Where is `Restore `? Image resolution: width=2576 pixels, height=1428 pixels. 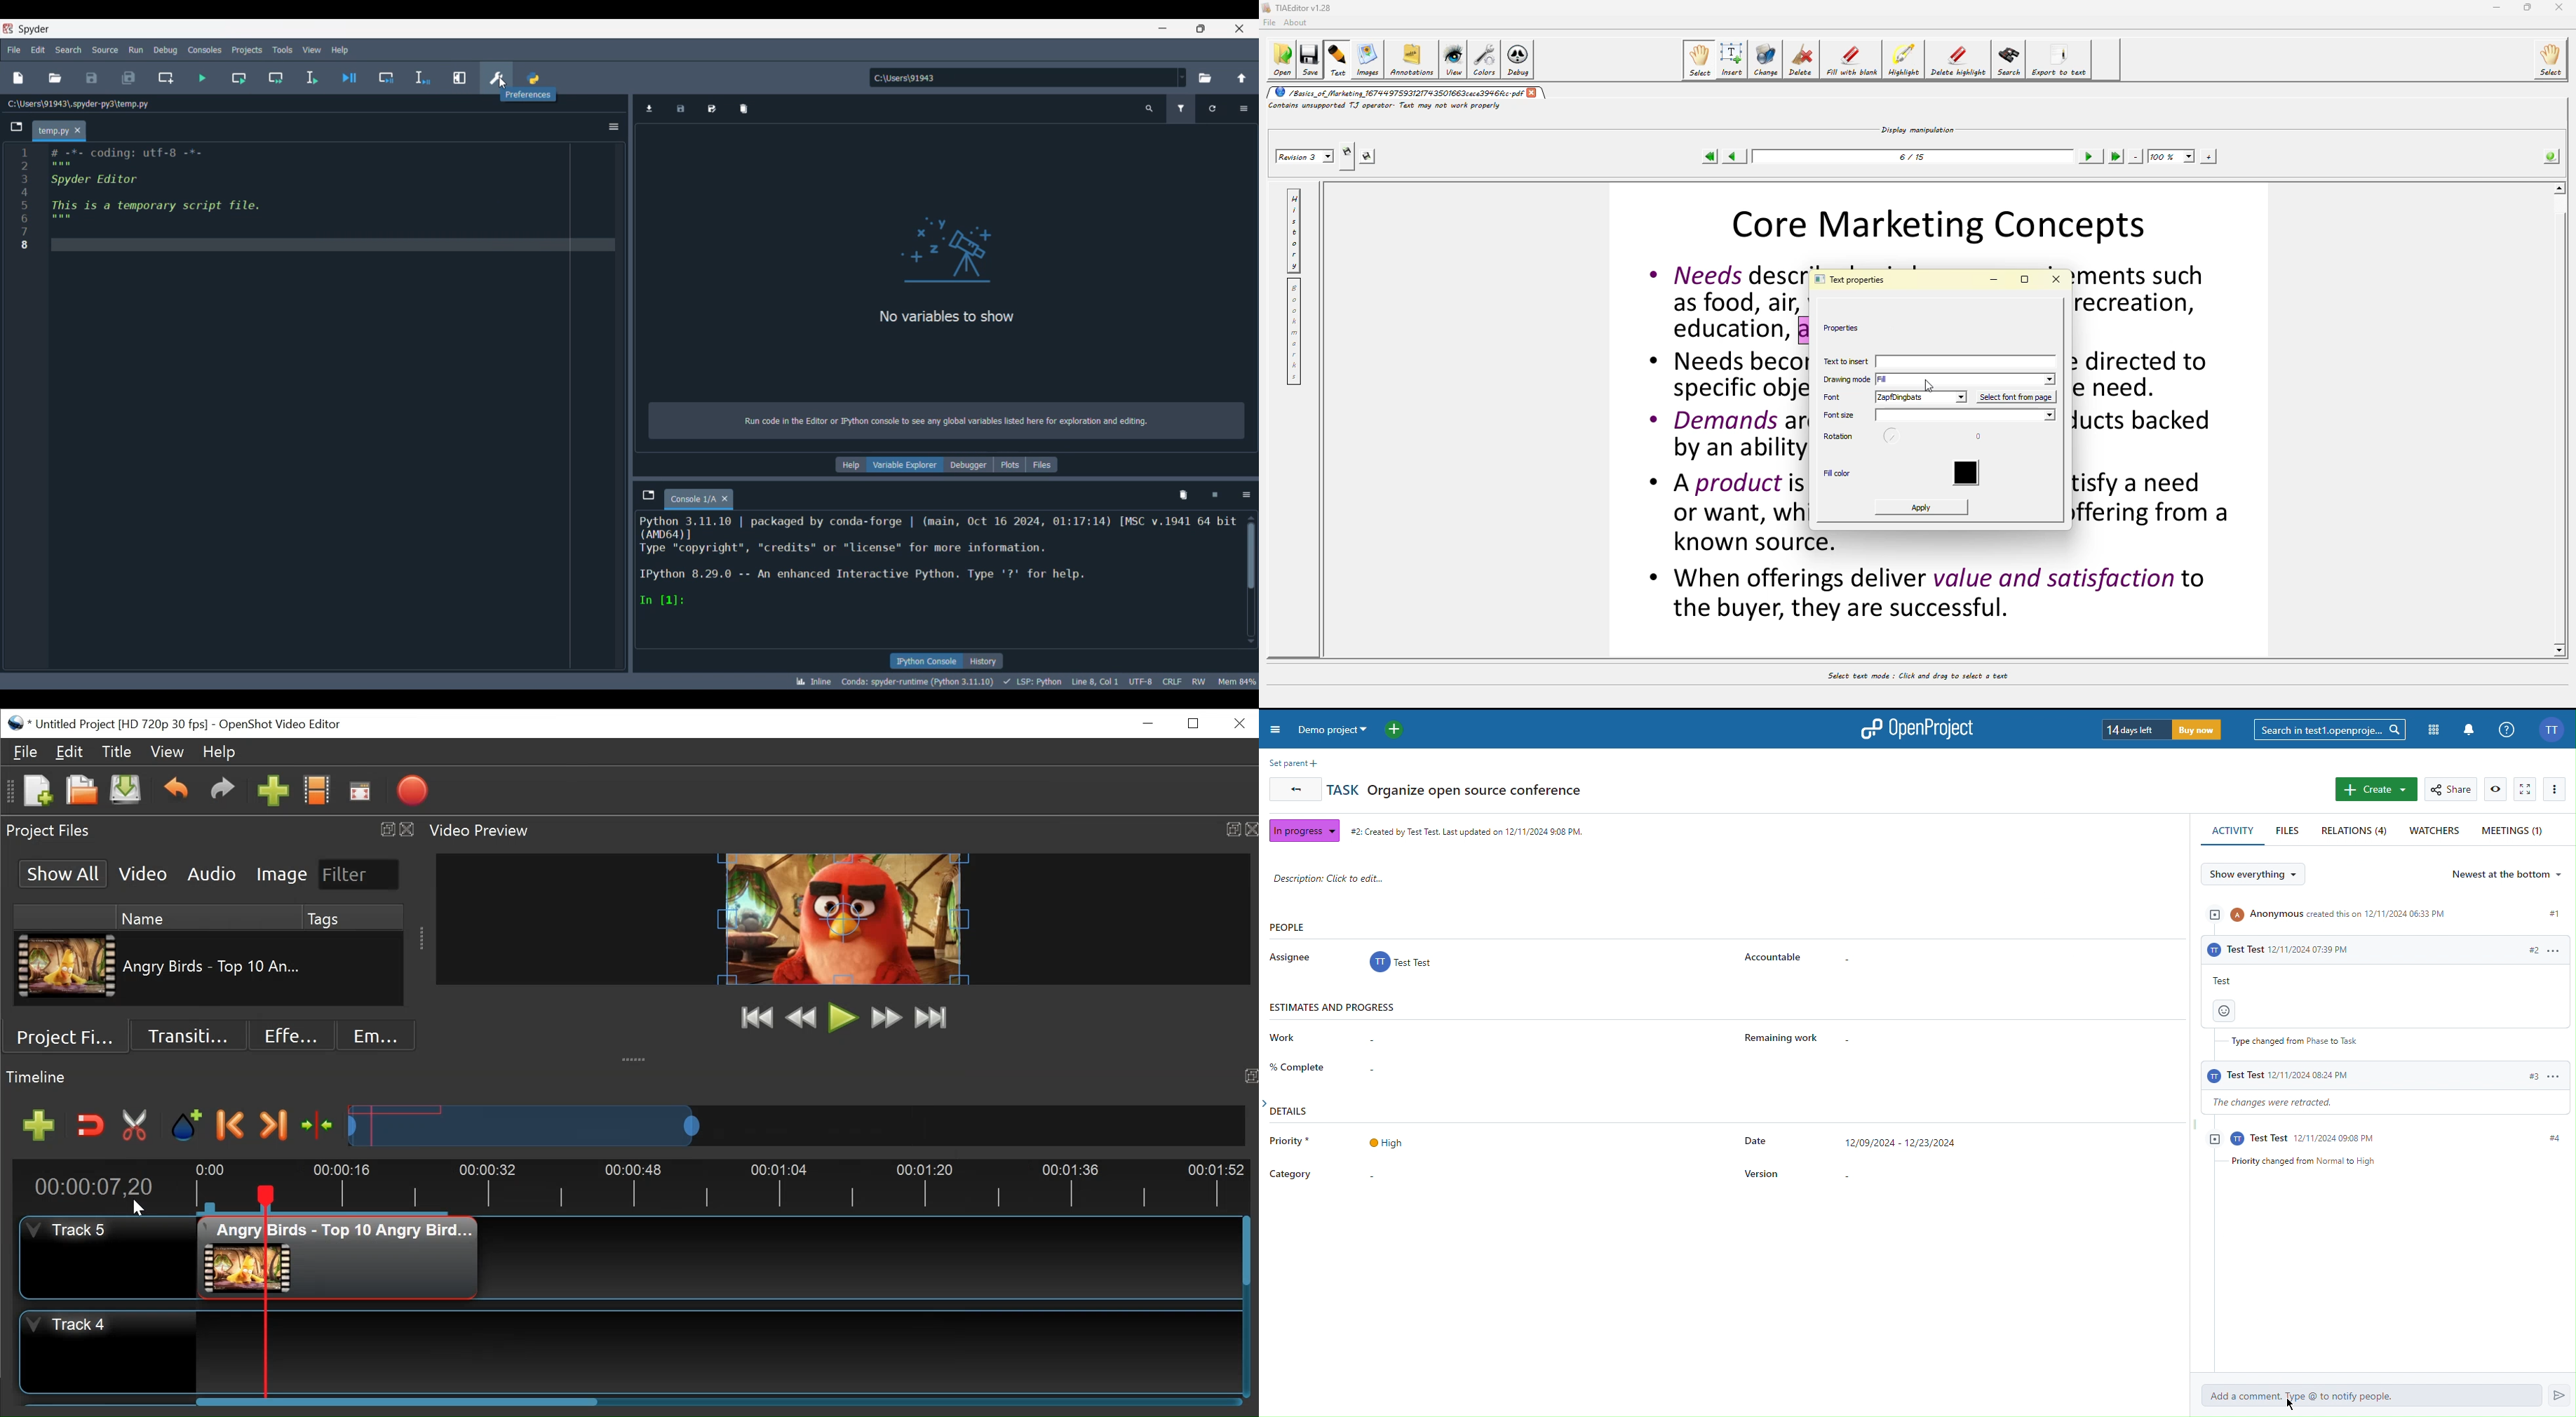 Restore  is located at coordinates (1194, 724).